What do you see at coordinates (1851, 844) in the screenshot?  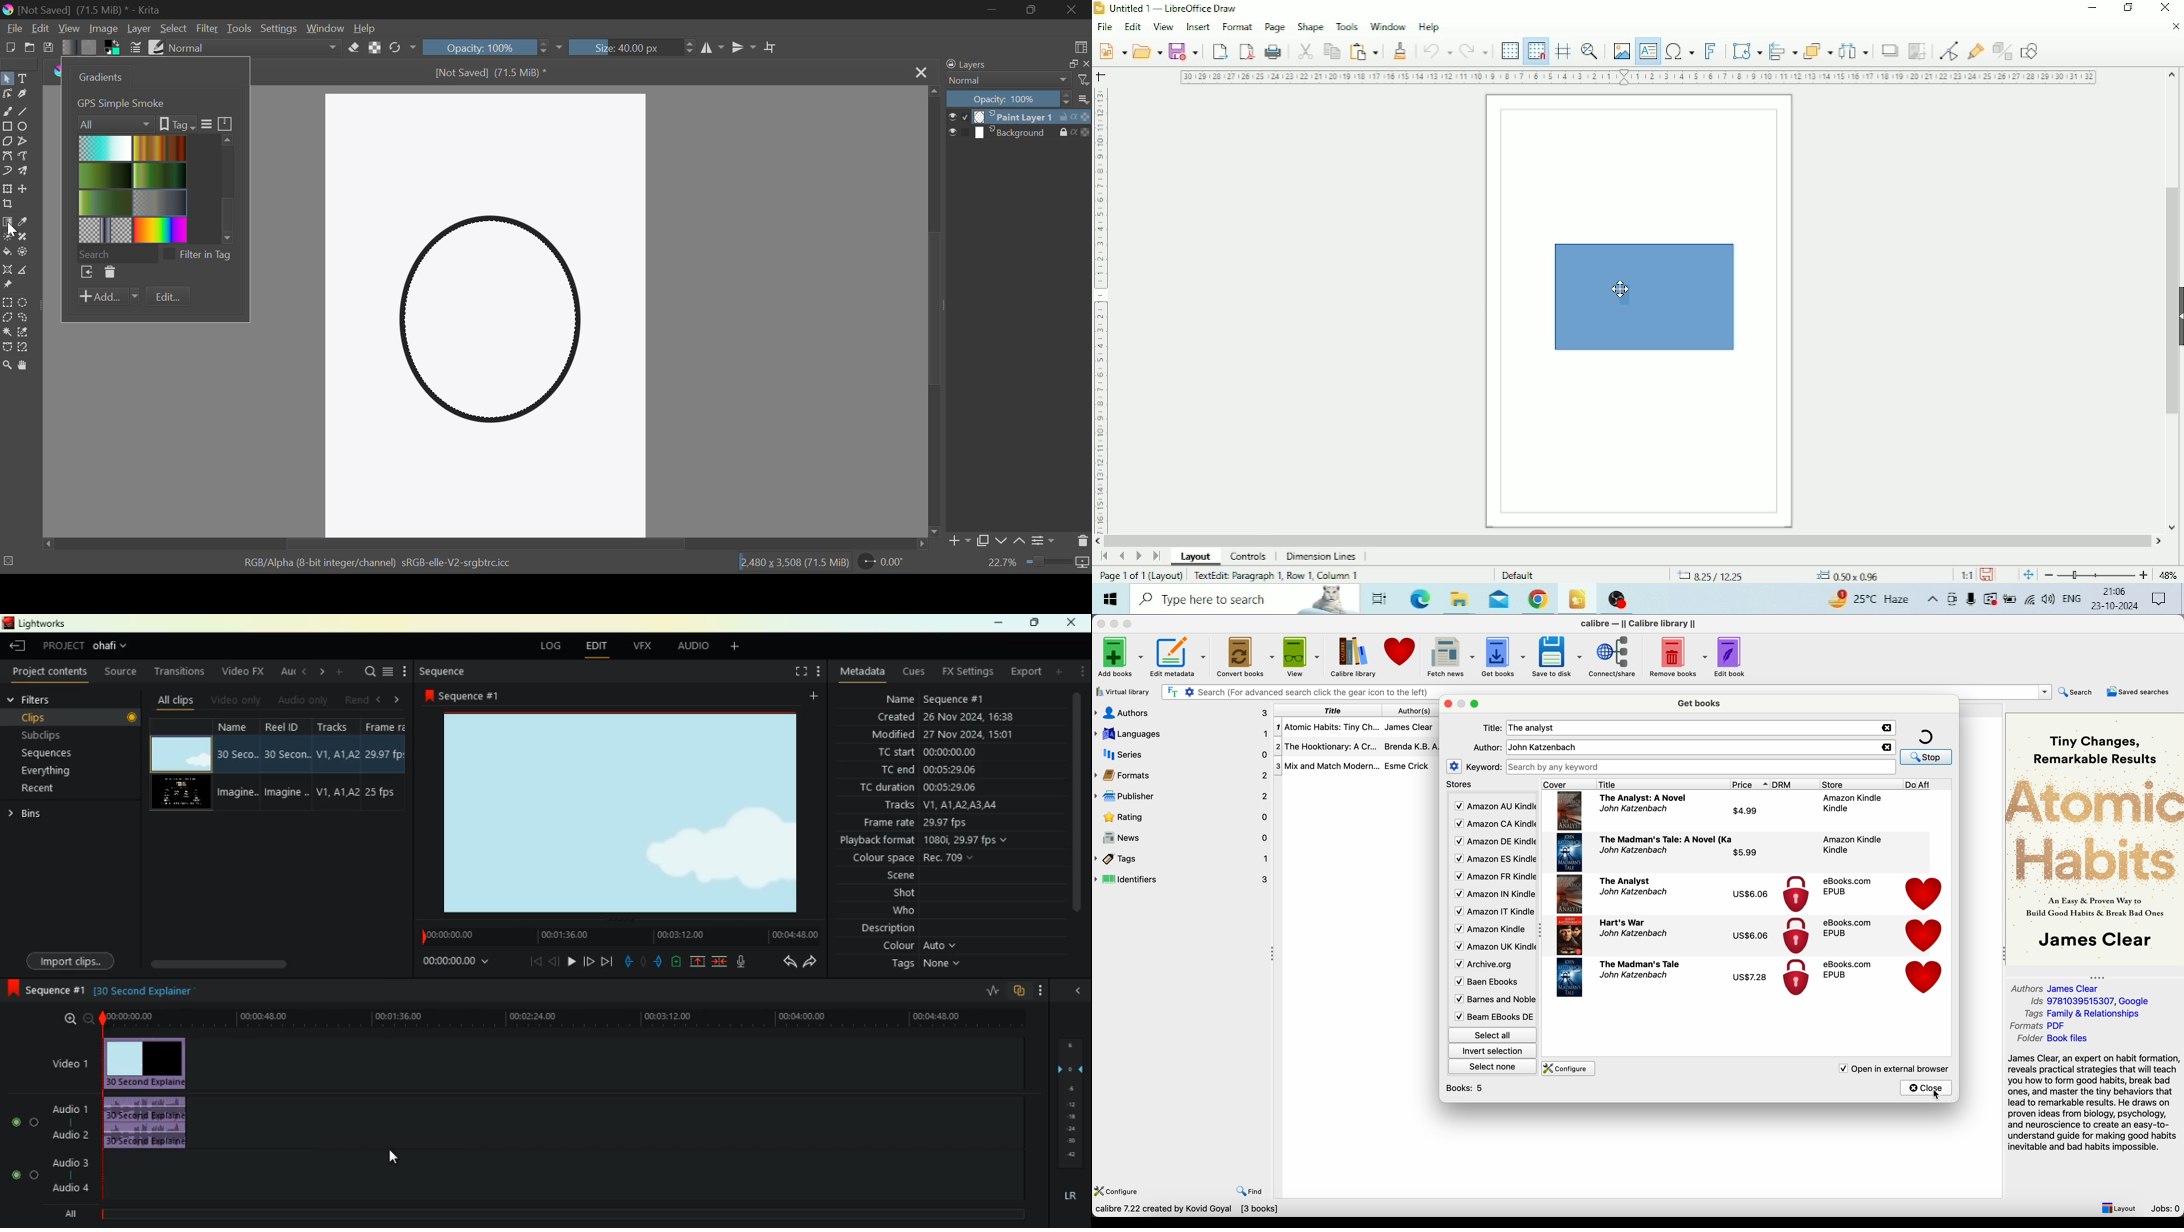 I see `Amazon Kindle` at bounding box center [1851, 844].